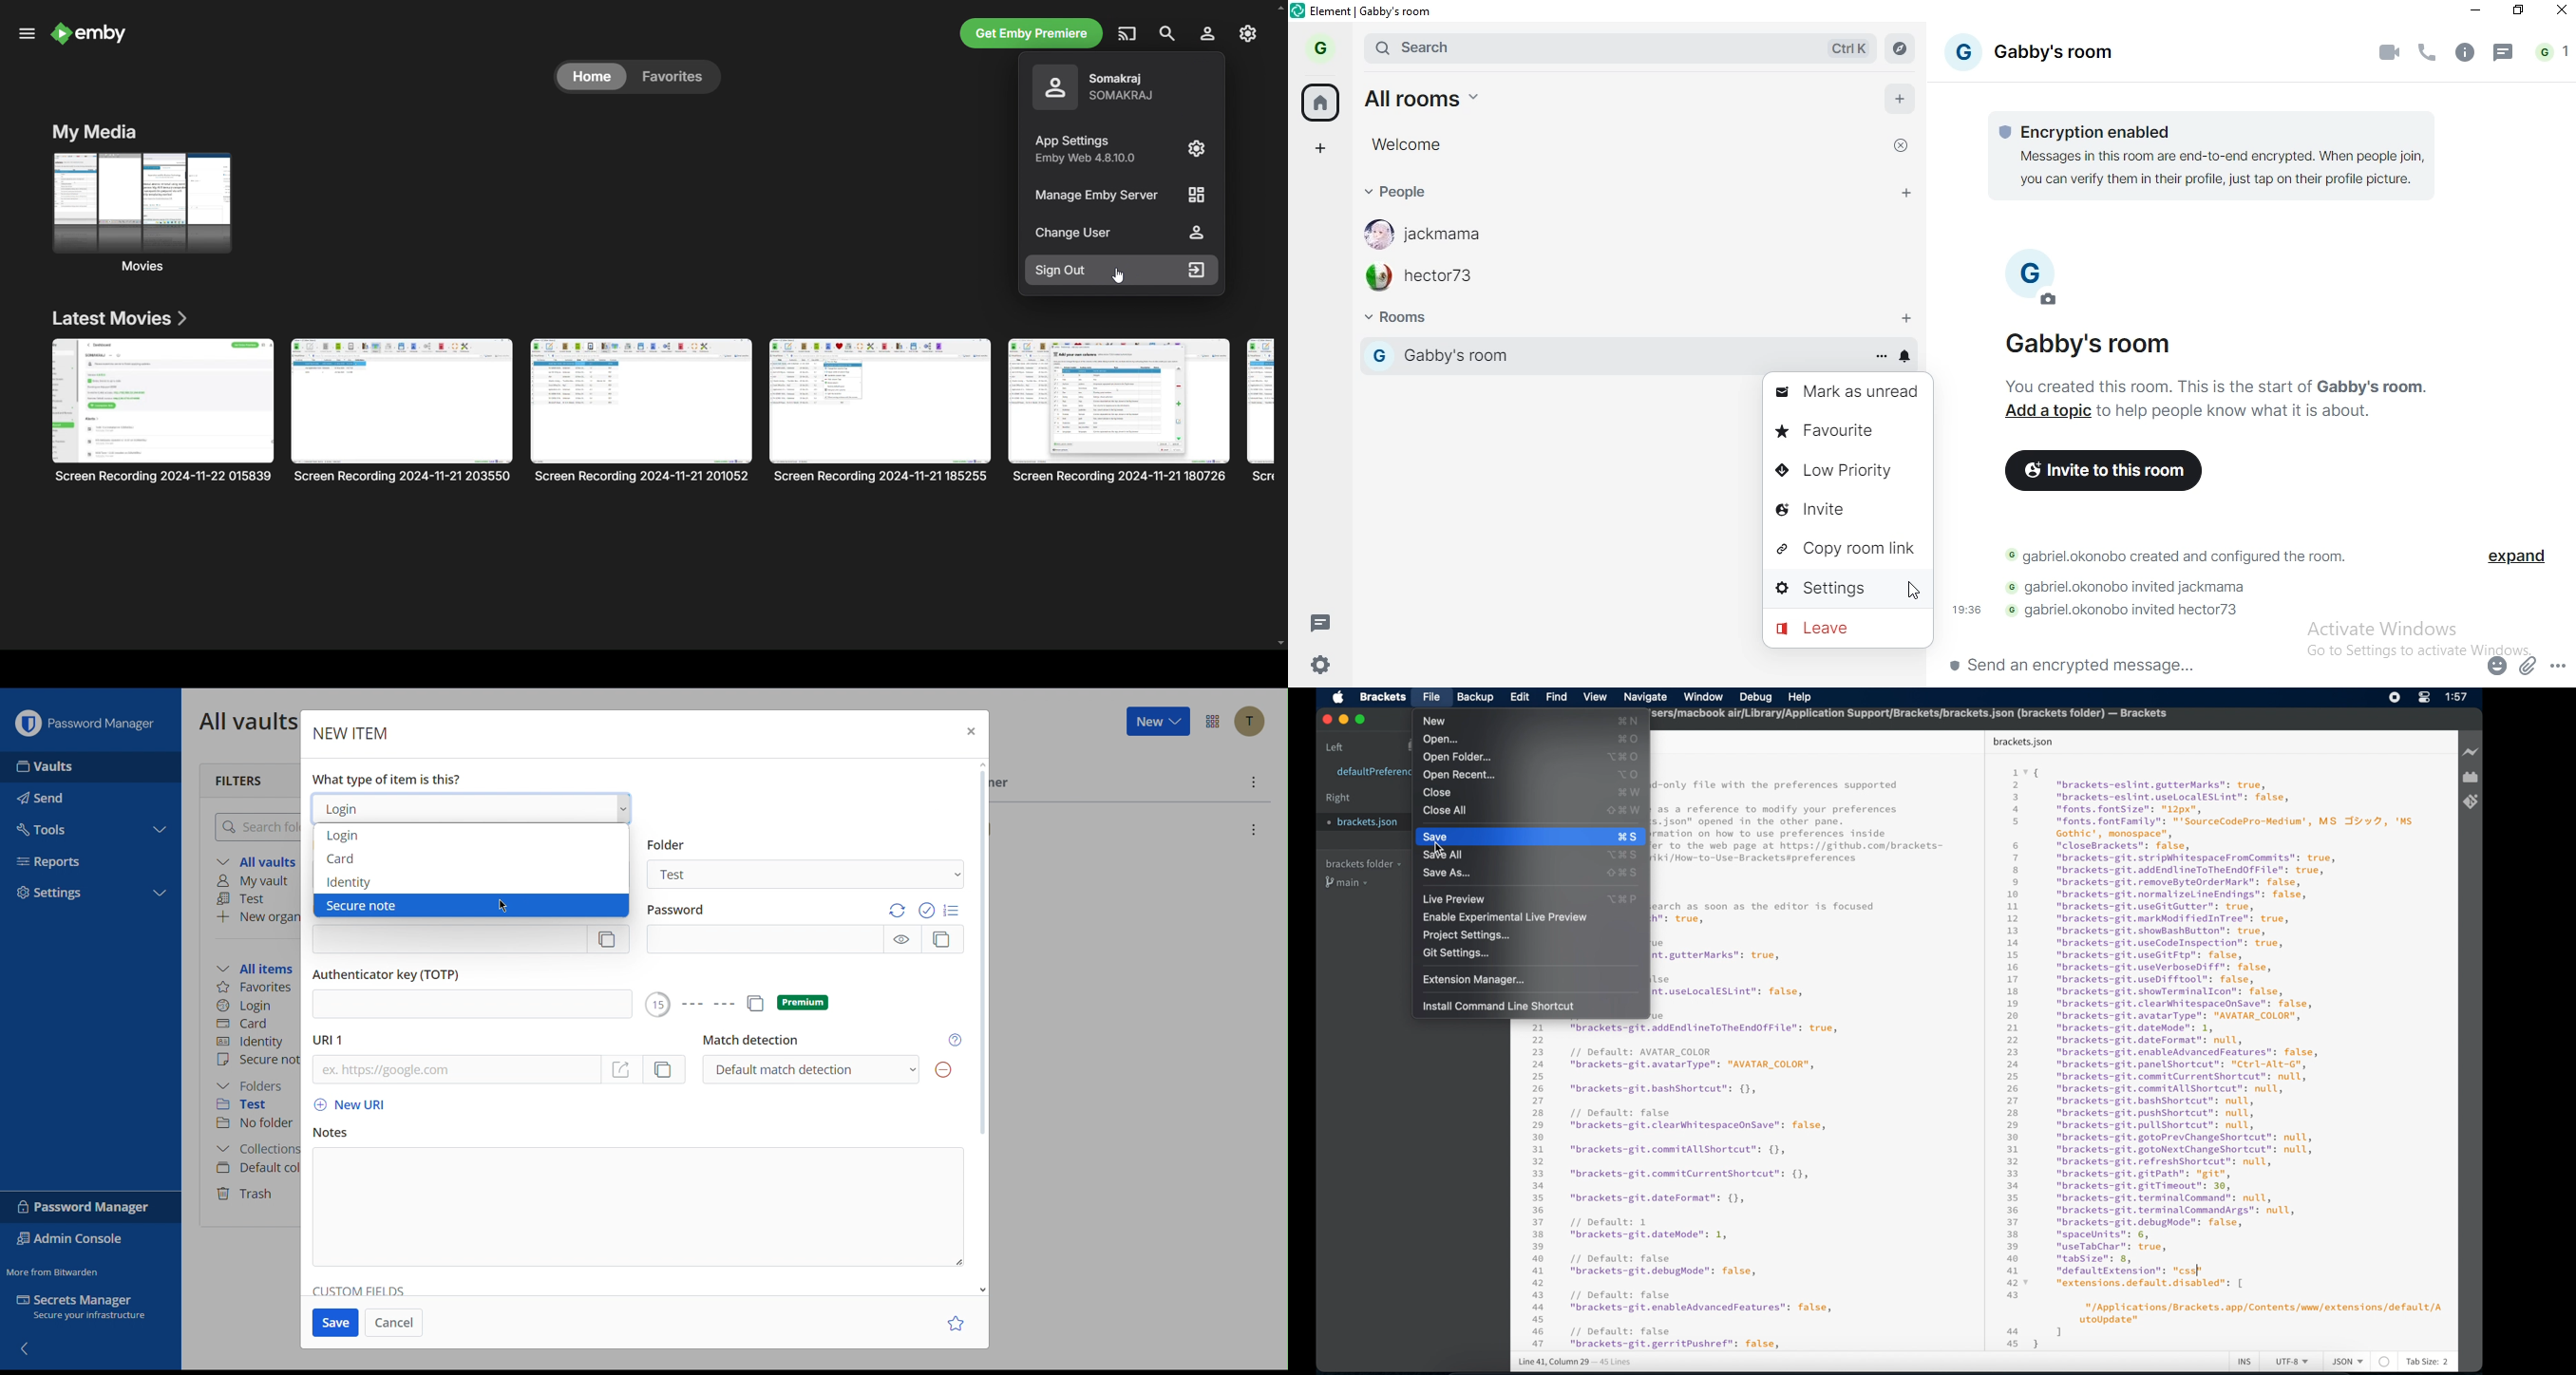  Describe the element at coordinates (1622, 757) in the screenshot. I see `open folder shortcut` at that location.